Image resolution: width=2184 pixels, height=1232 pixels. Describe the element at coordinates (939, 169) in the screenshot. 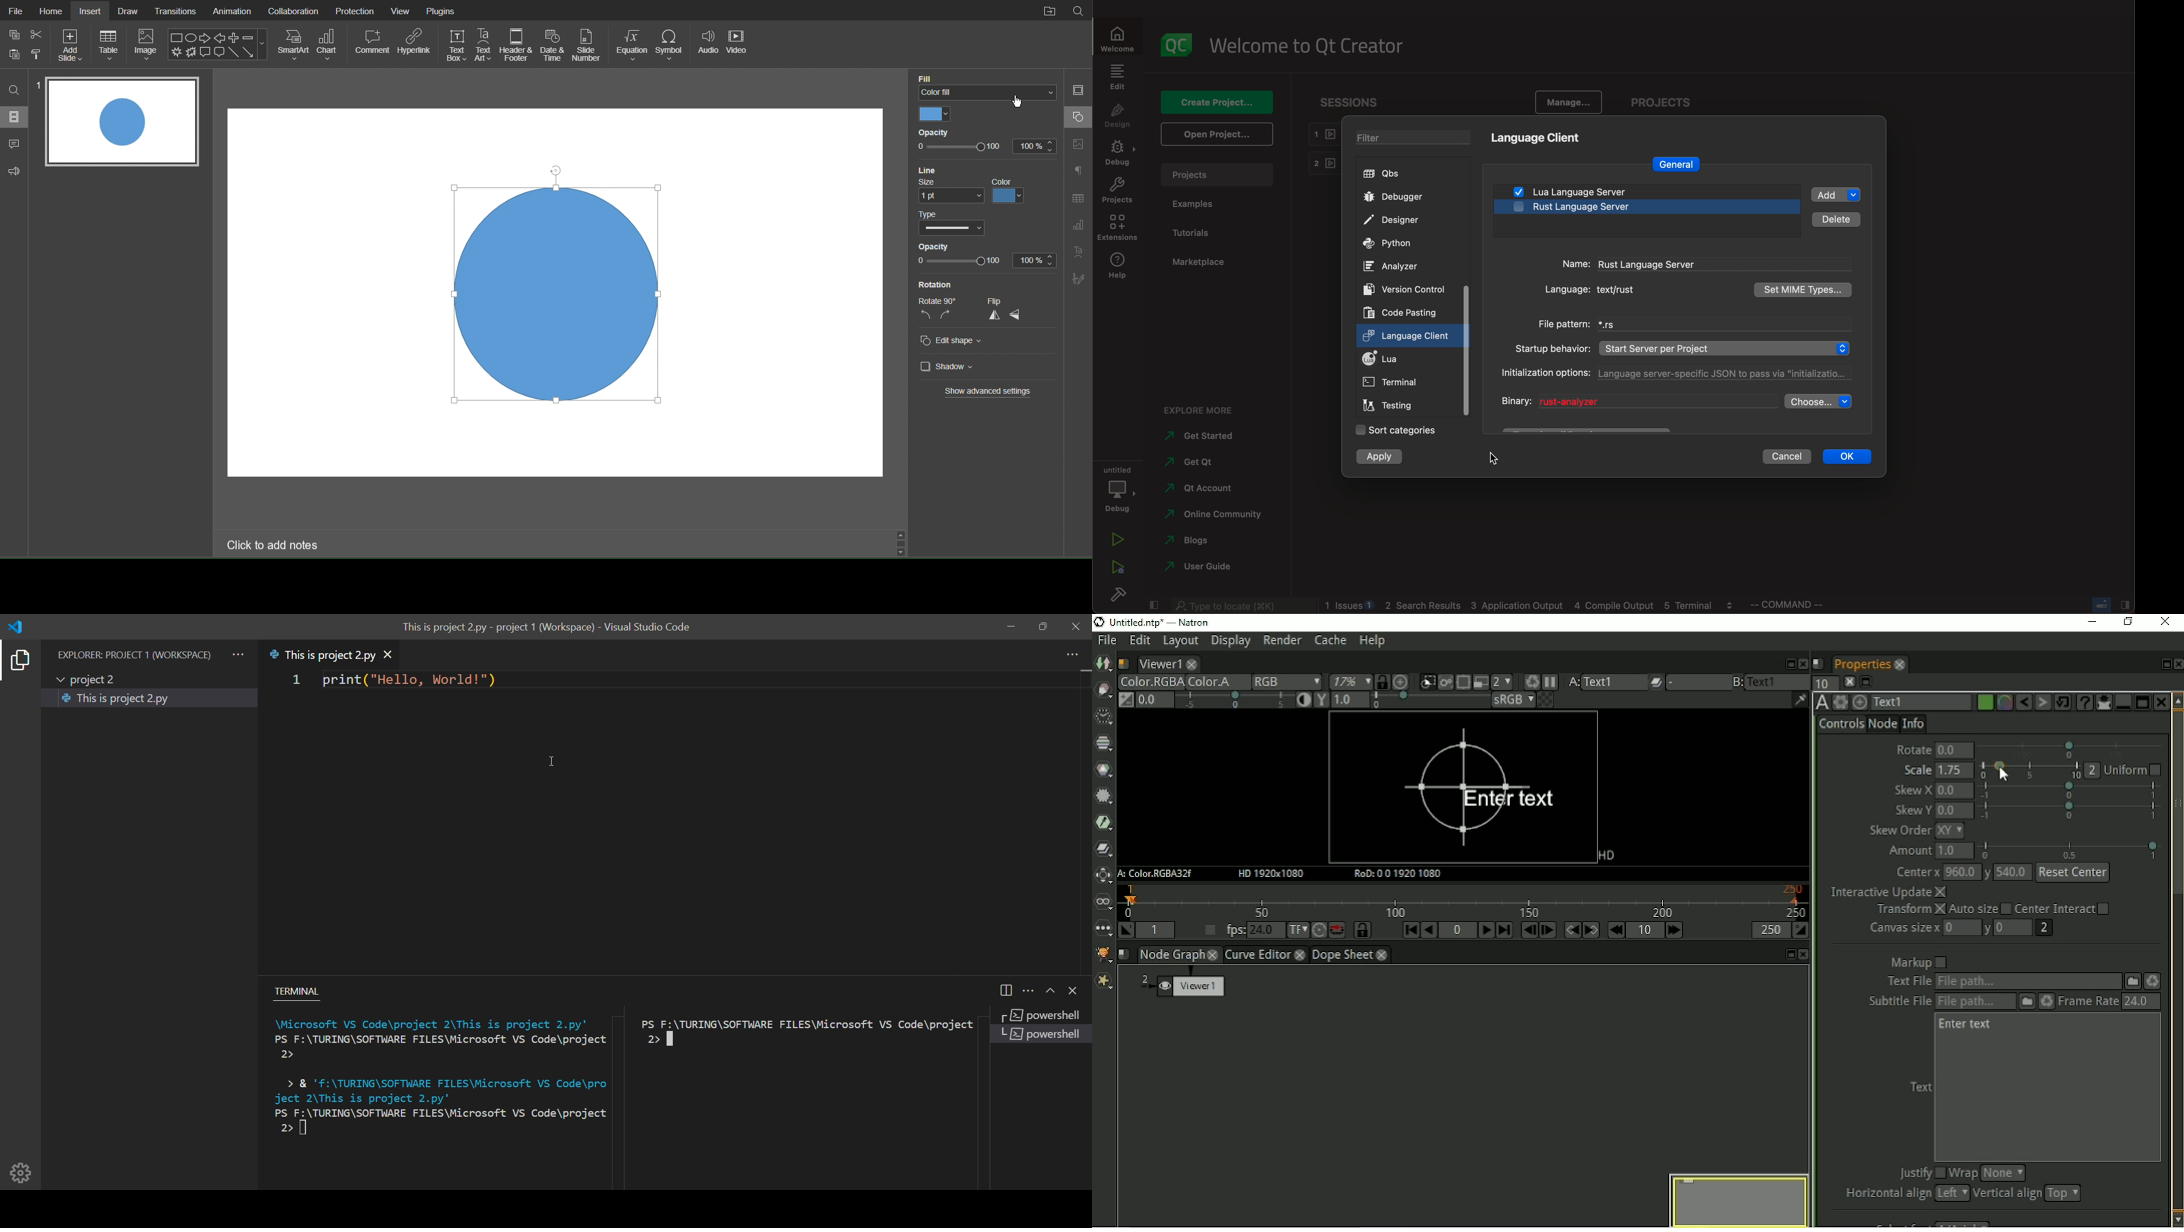

I see `Line Settings` at that location.